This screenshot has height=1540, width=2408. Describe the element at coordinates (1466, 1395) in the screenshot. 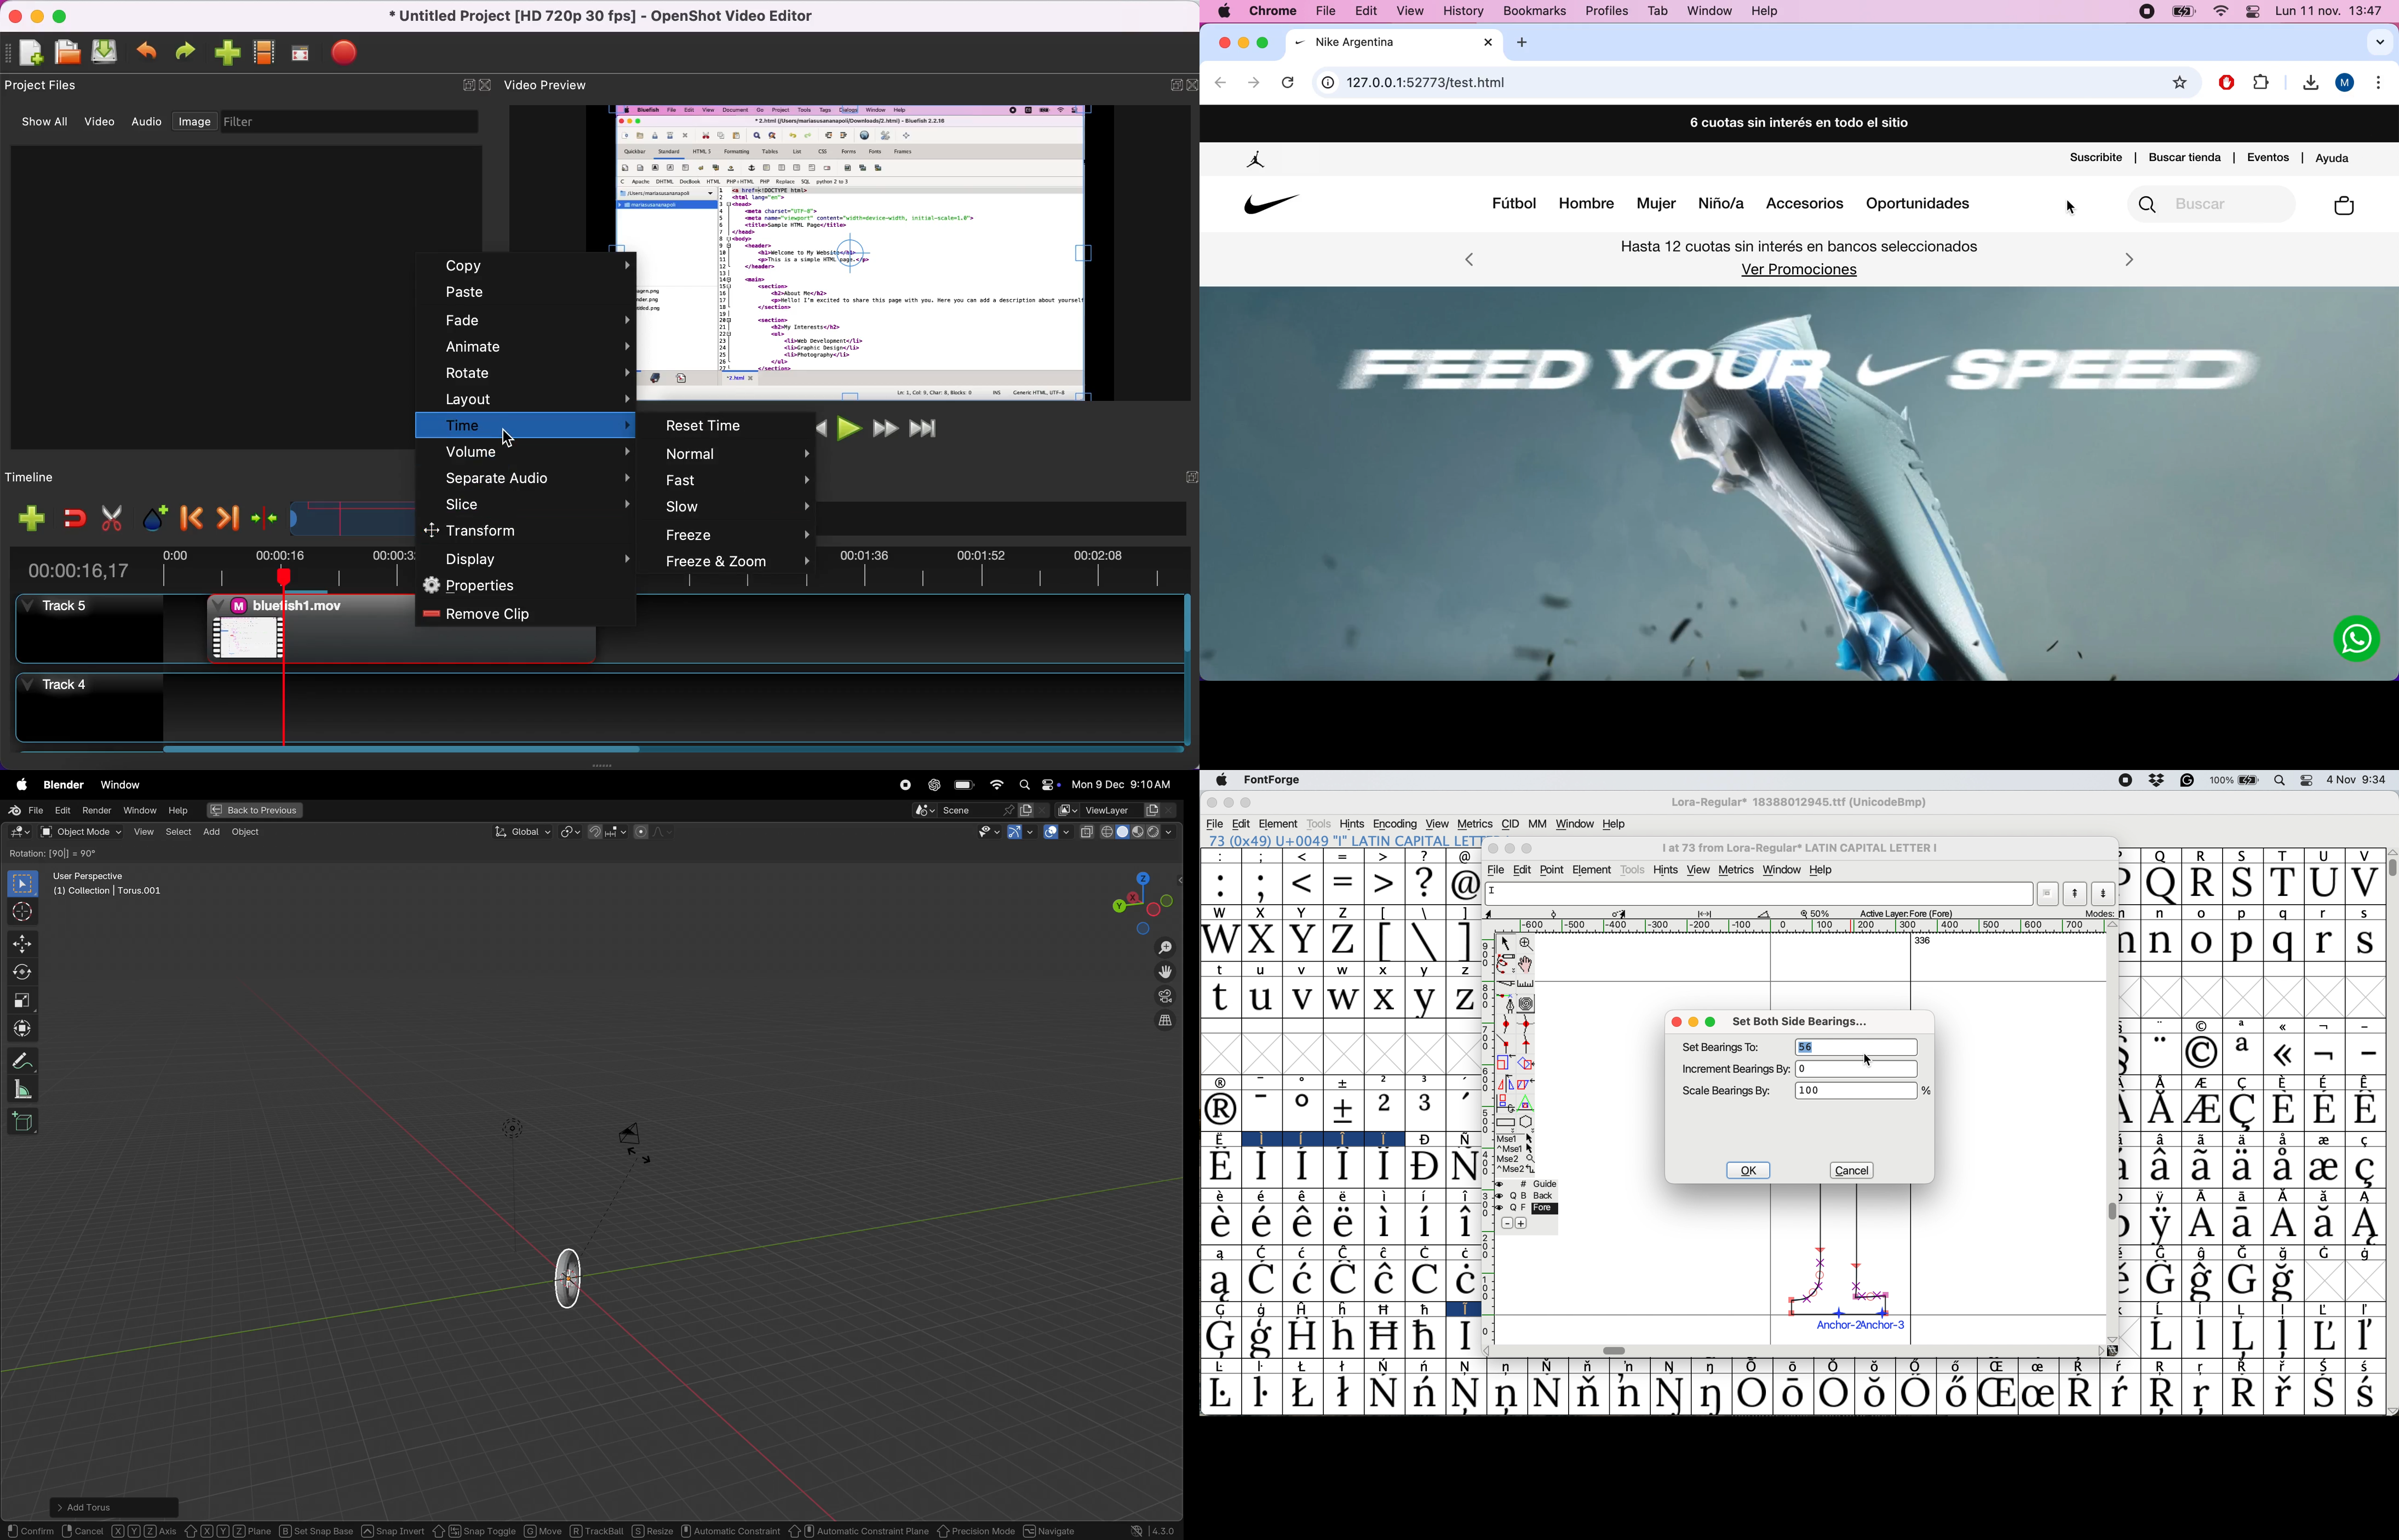

I see `Symbol` at that location.